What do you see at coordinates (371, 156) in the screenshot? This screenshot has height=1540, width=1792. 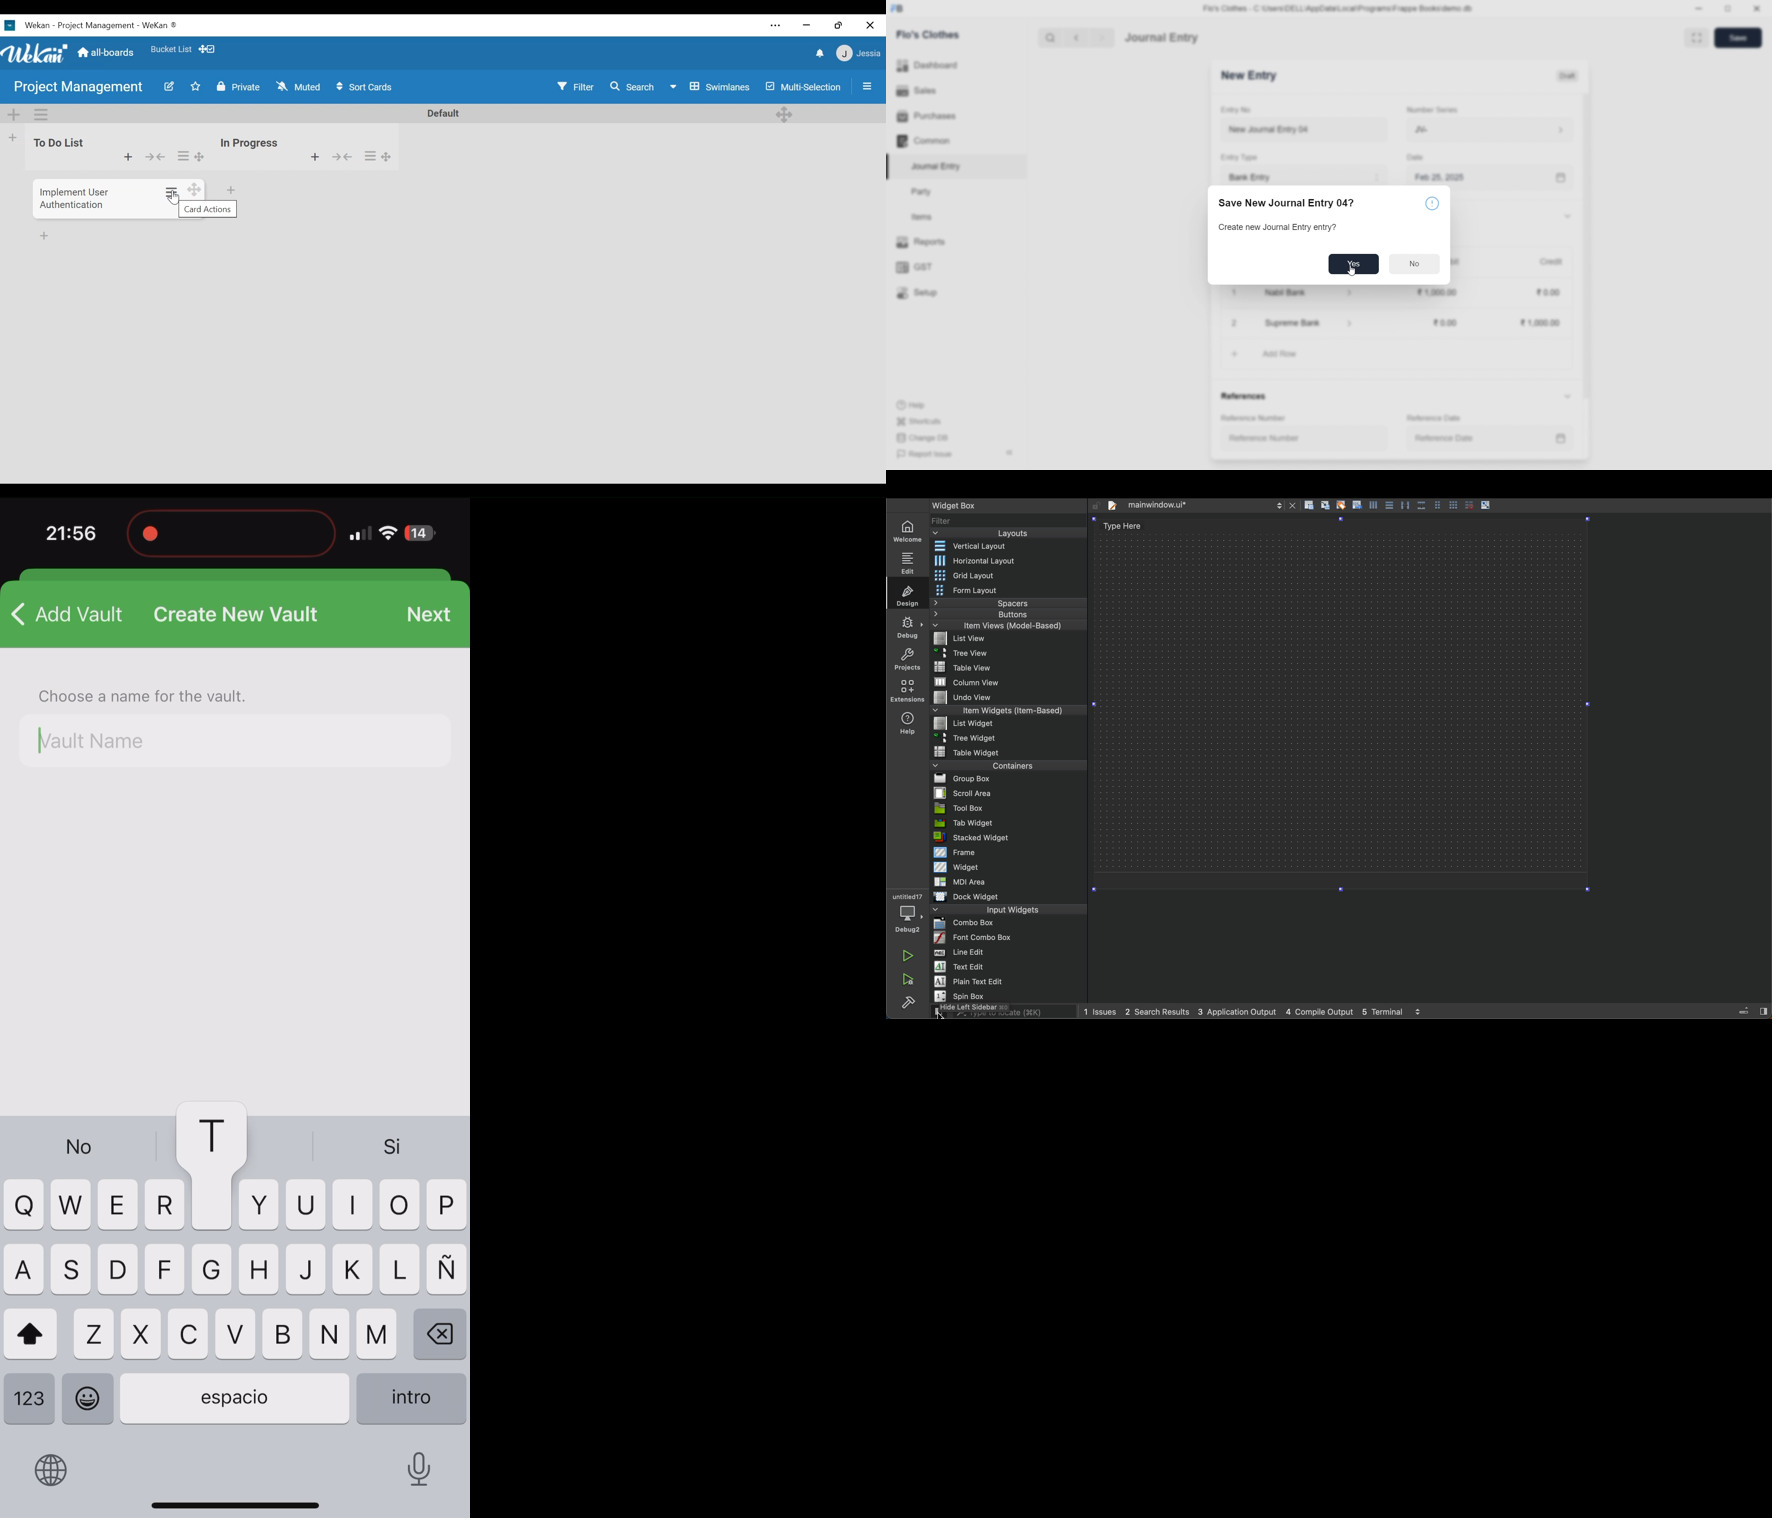 I see `list actions` at bounding box center [371, 156].